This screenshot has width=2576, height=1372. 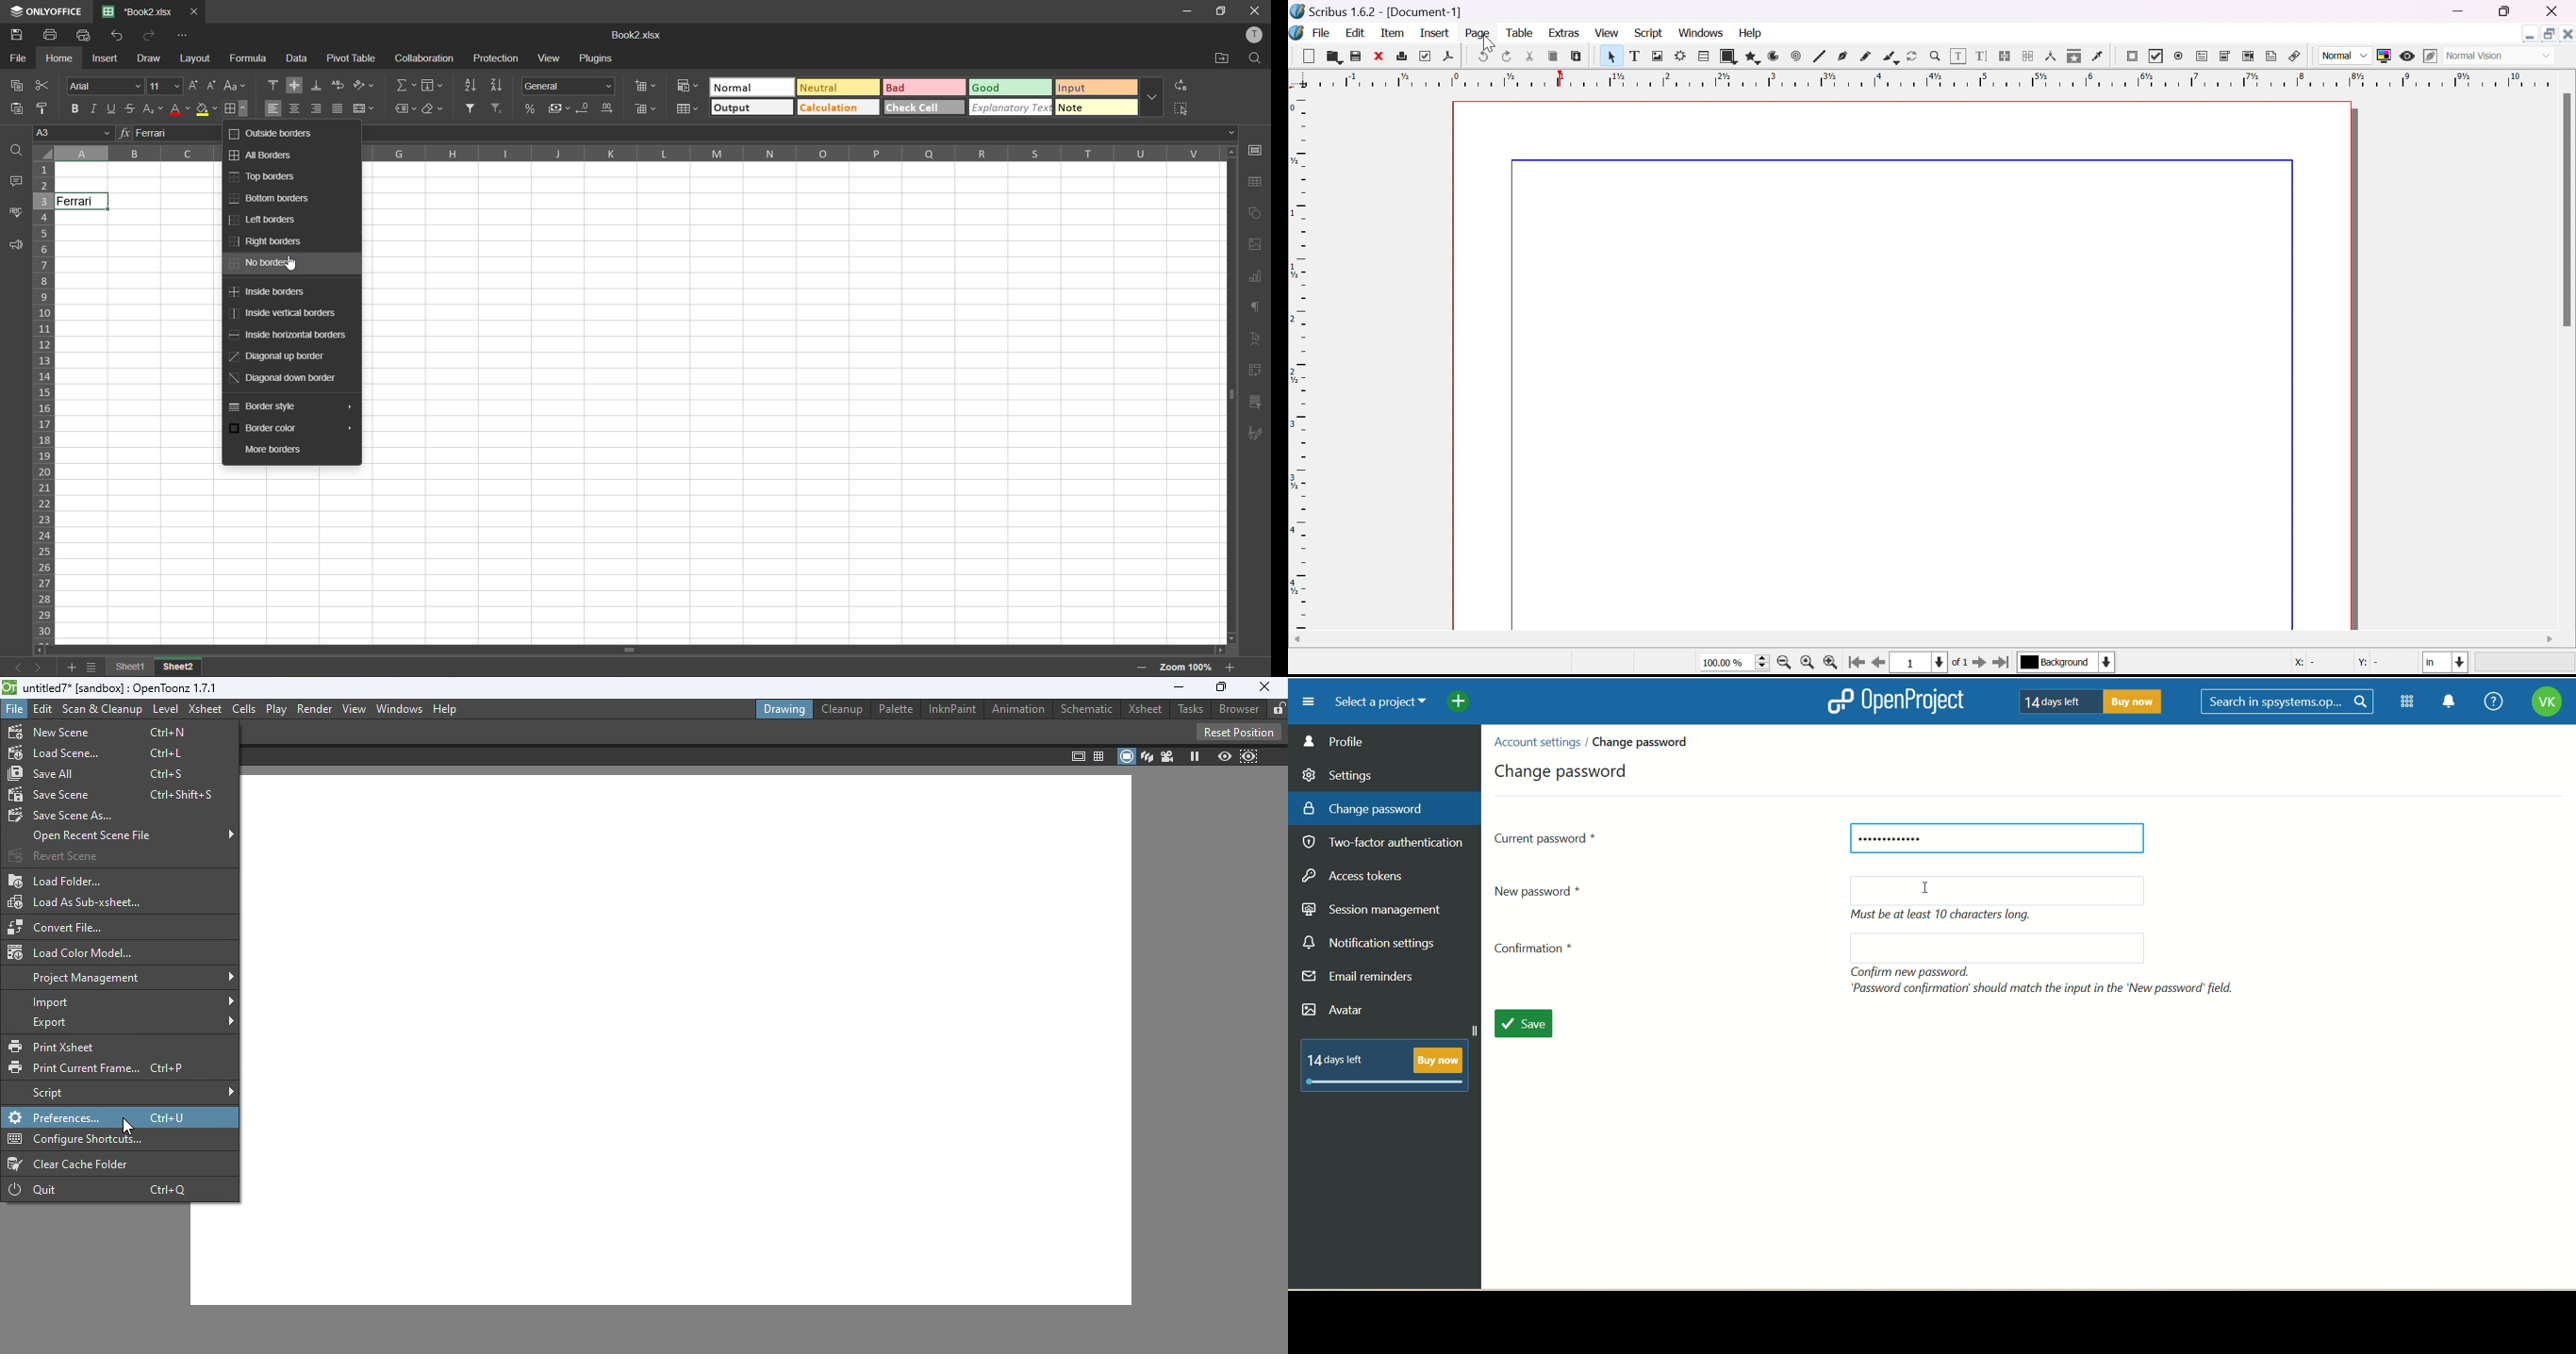 I want to click on cursor, so click(x=291, y=267).